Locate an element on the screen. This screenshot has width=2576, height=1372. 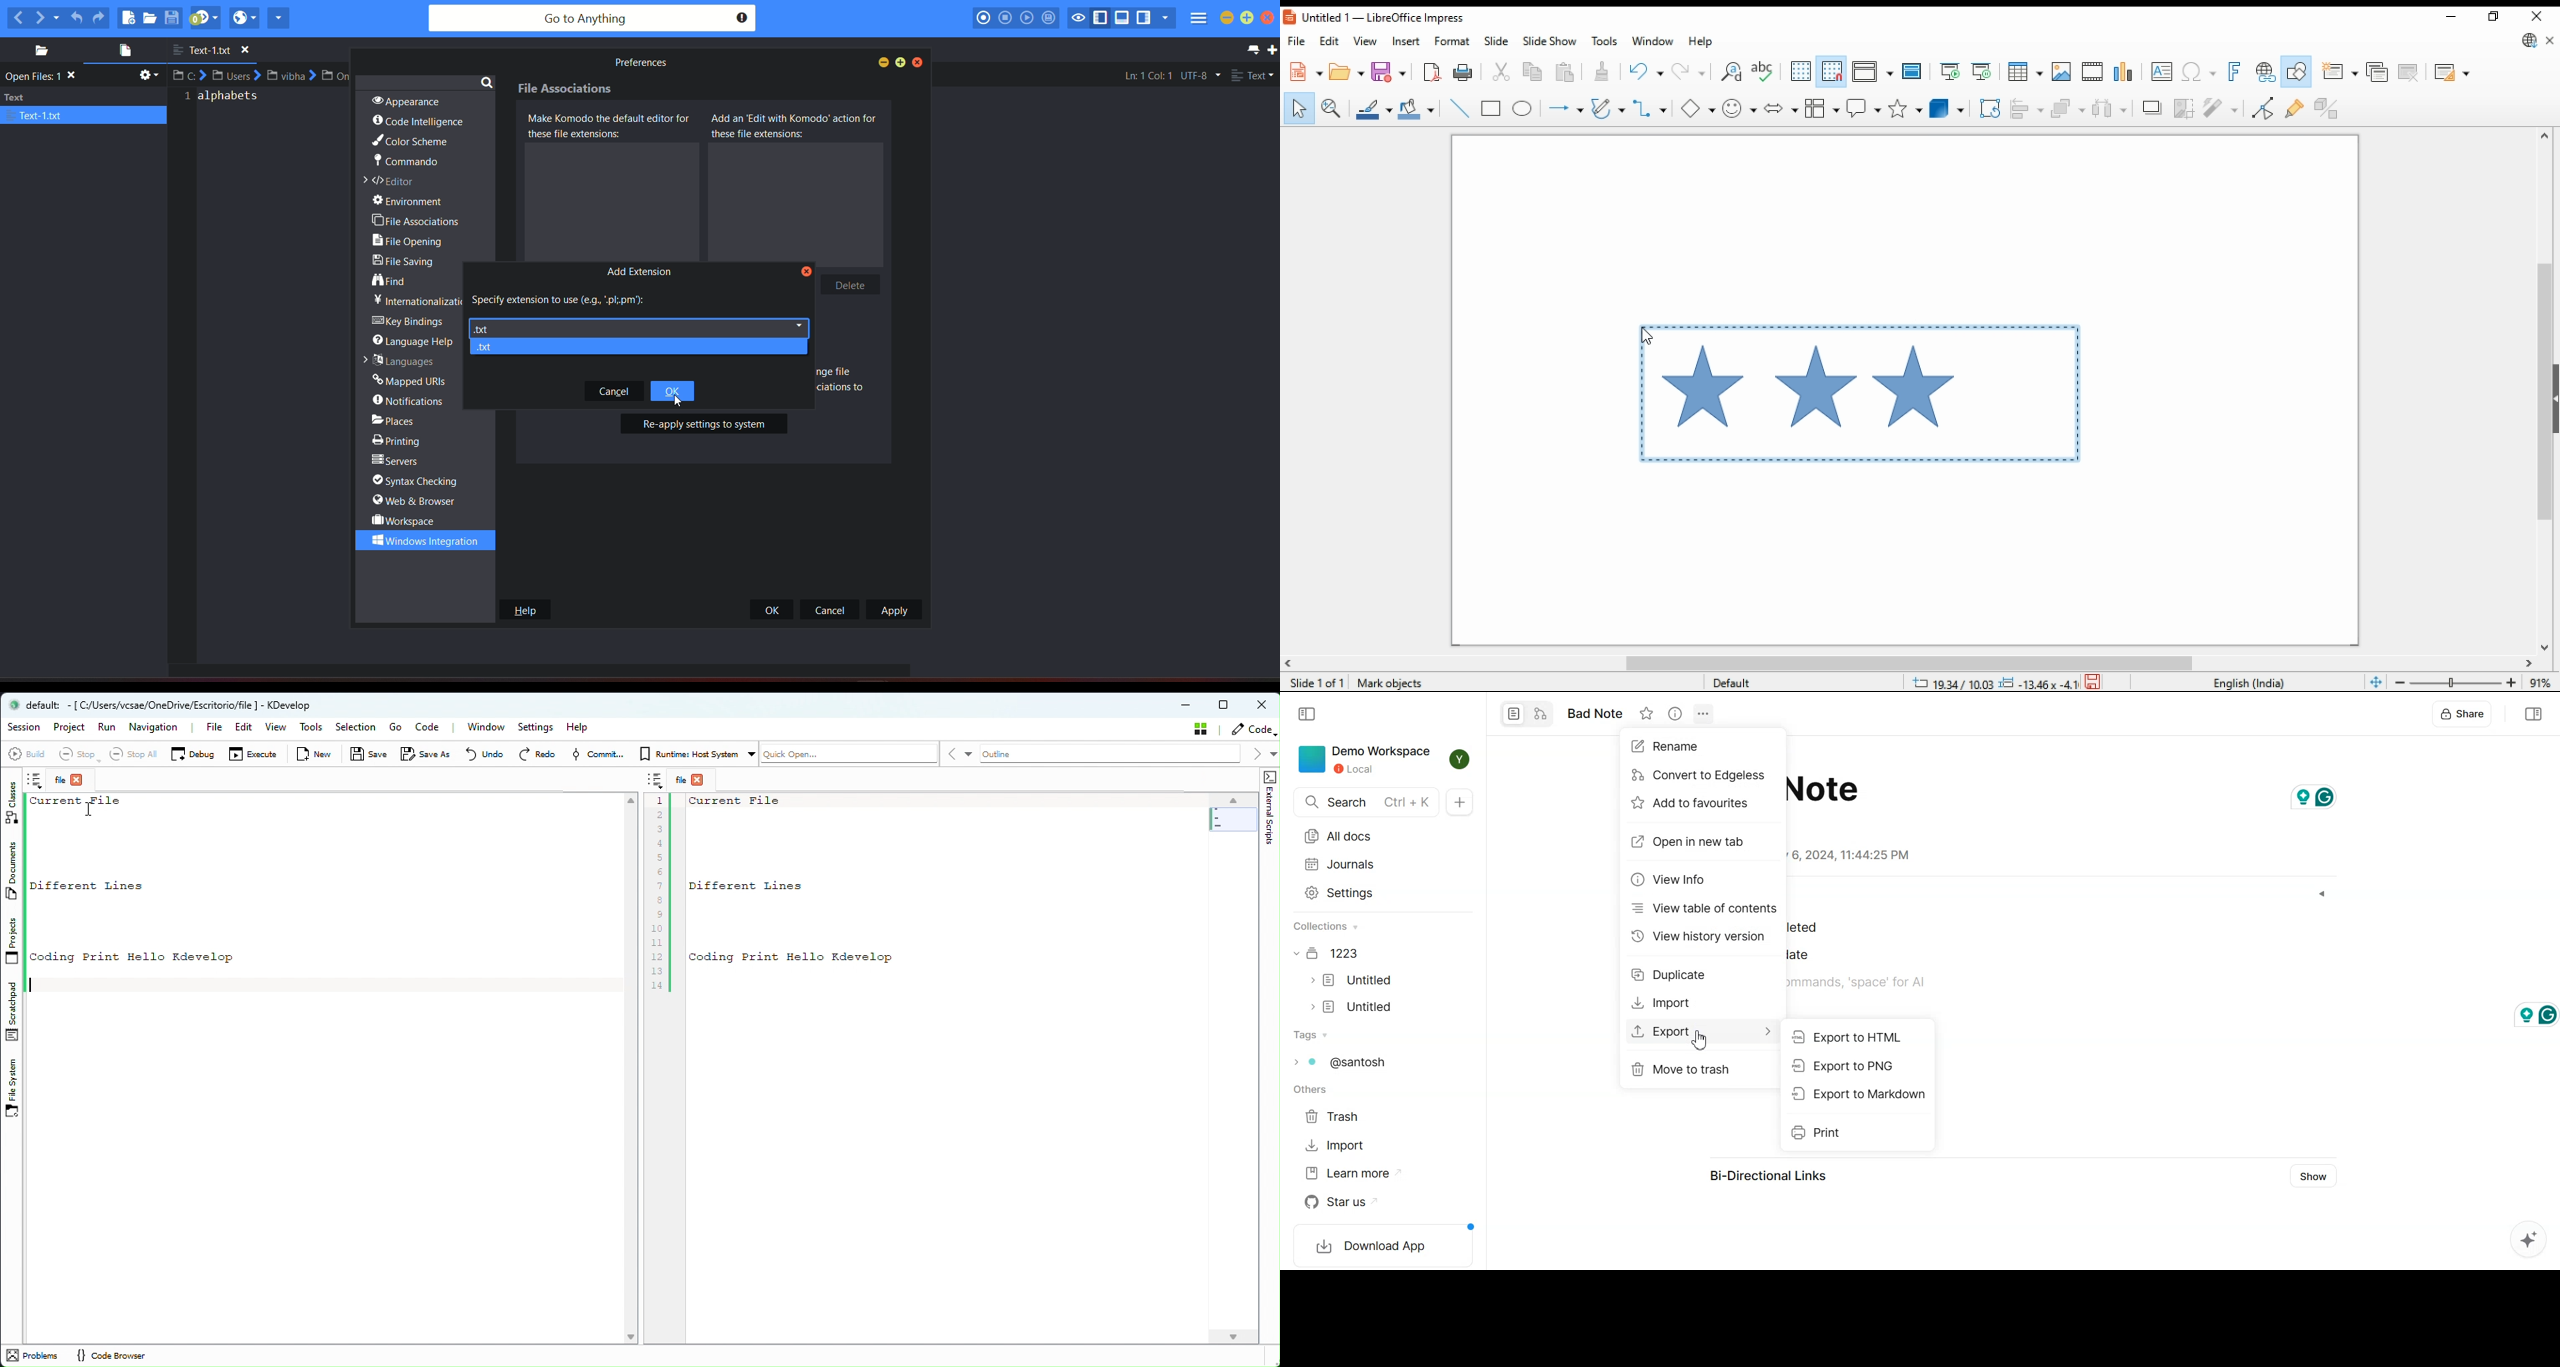
display view is located at coordinates (1874, 72).